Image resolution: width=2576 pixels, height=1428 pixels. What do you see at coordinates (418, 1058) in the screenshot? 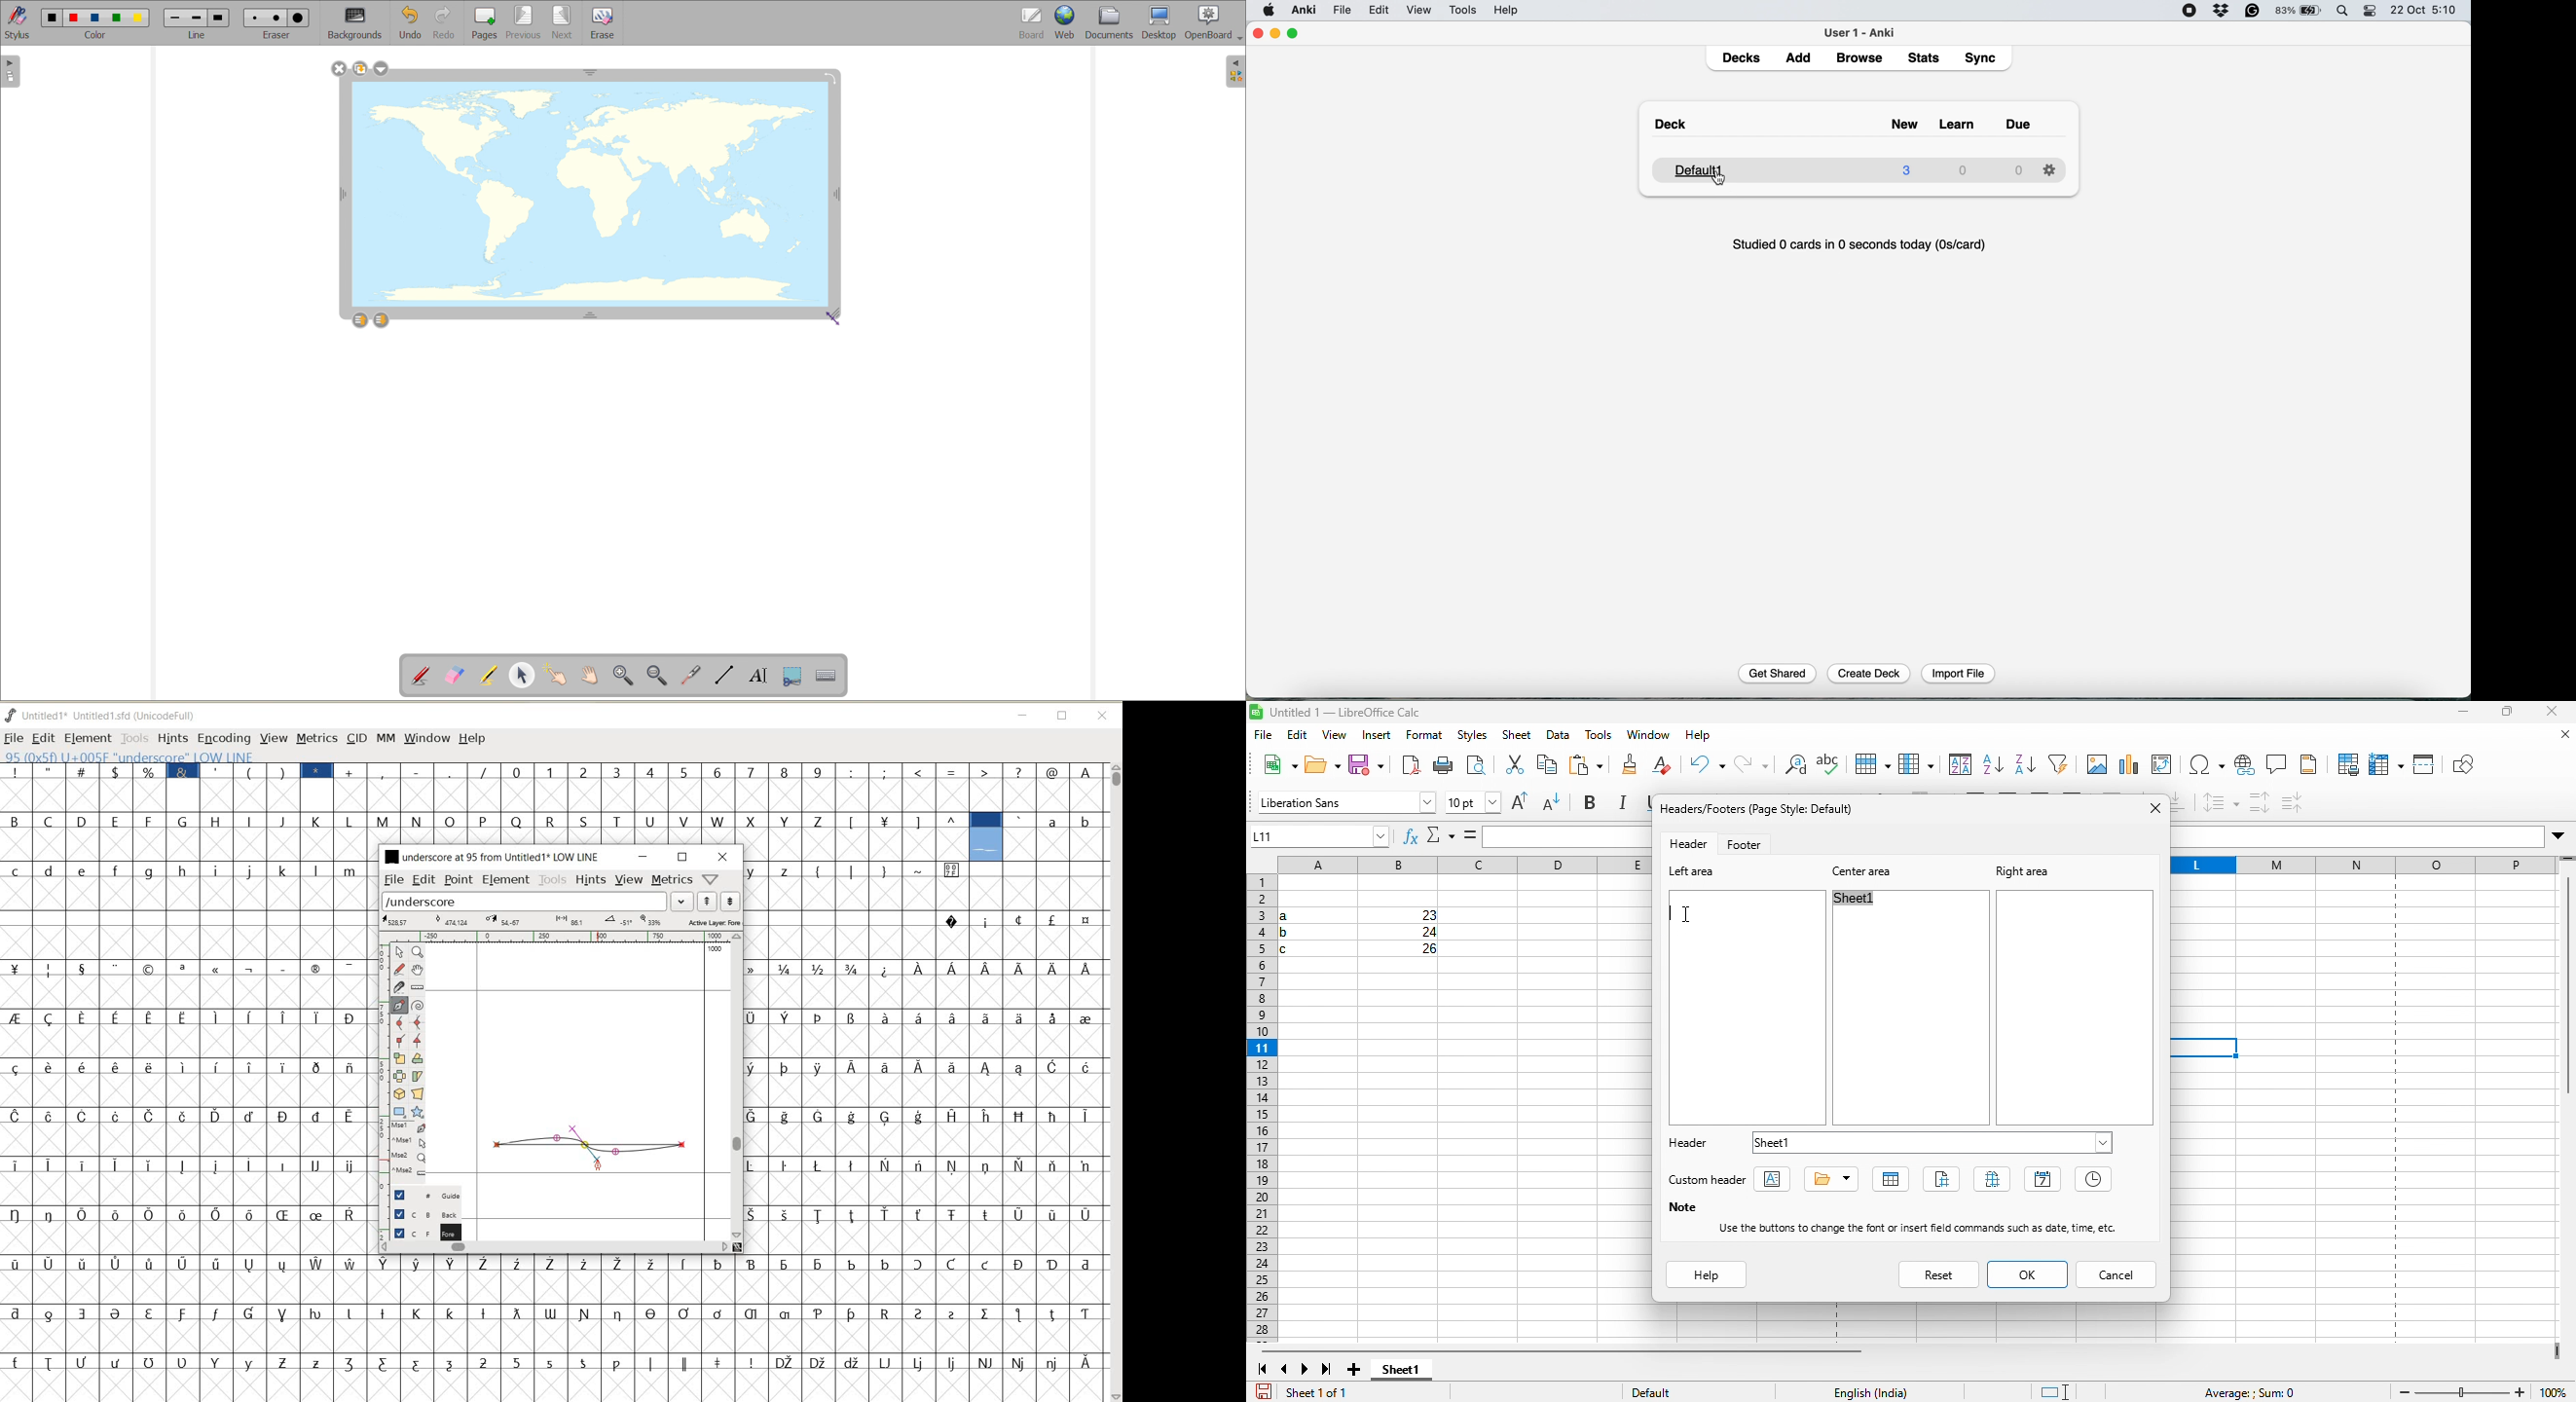
I see `Rotate the selection` at bounding box center [418, 1058].